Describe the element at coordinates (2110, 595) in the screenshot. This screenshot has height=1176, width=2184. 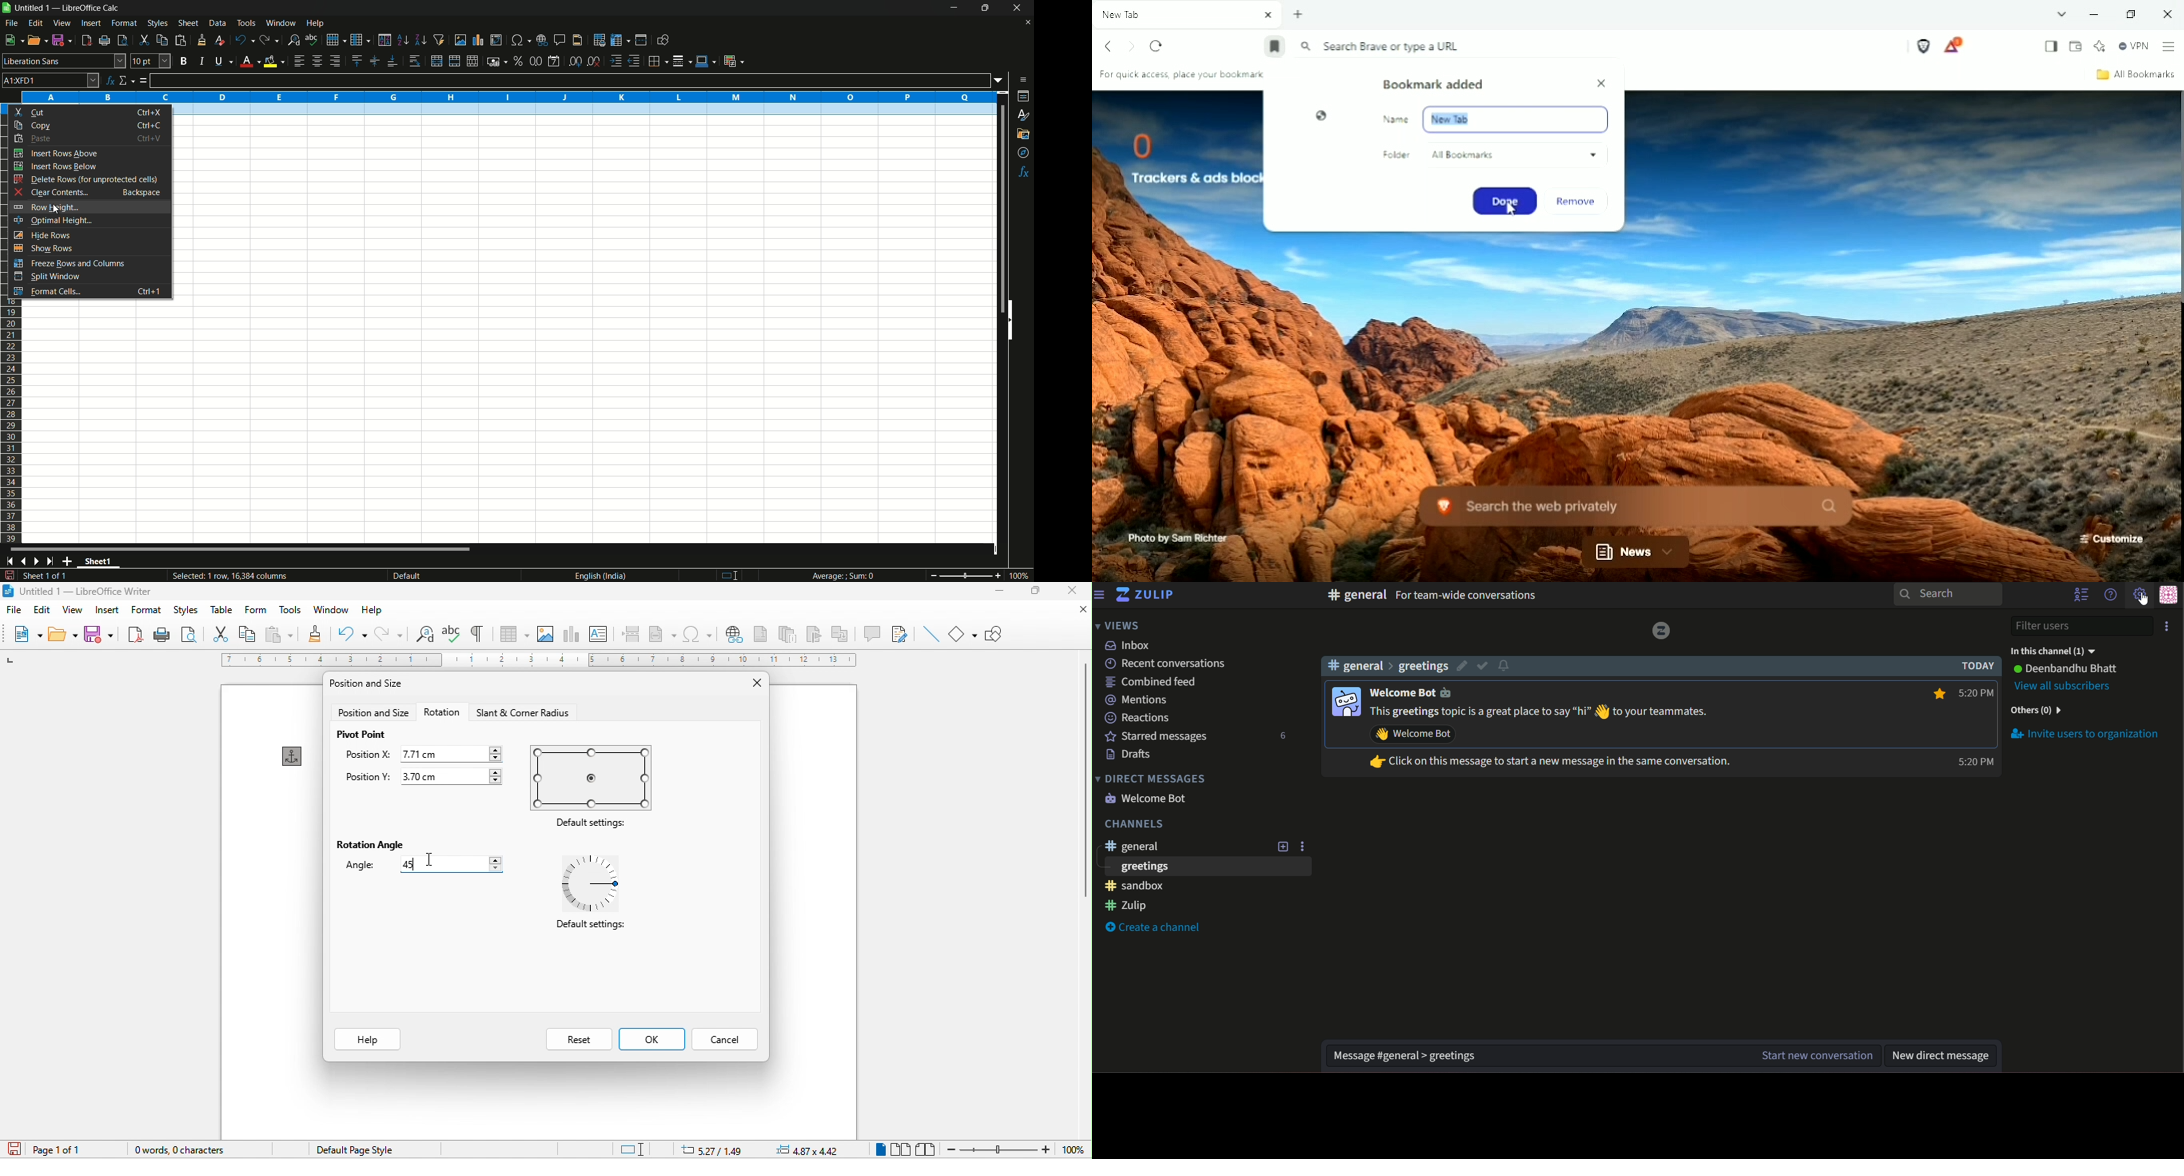
I see `question` at that location.